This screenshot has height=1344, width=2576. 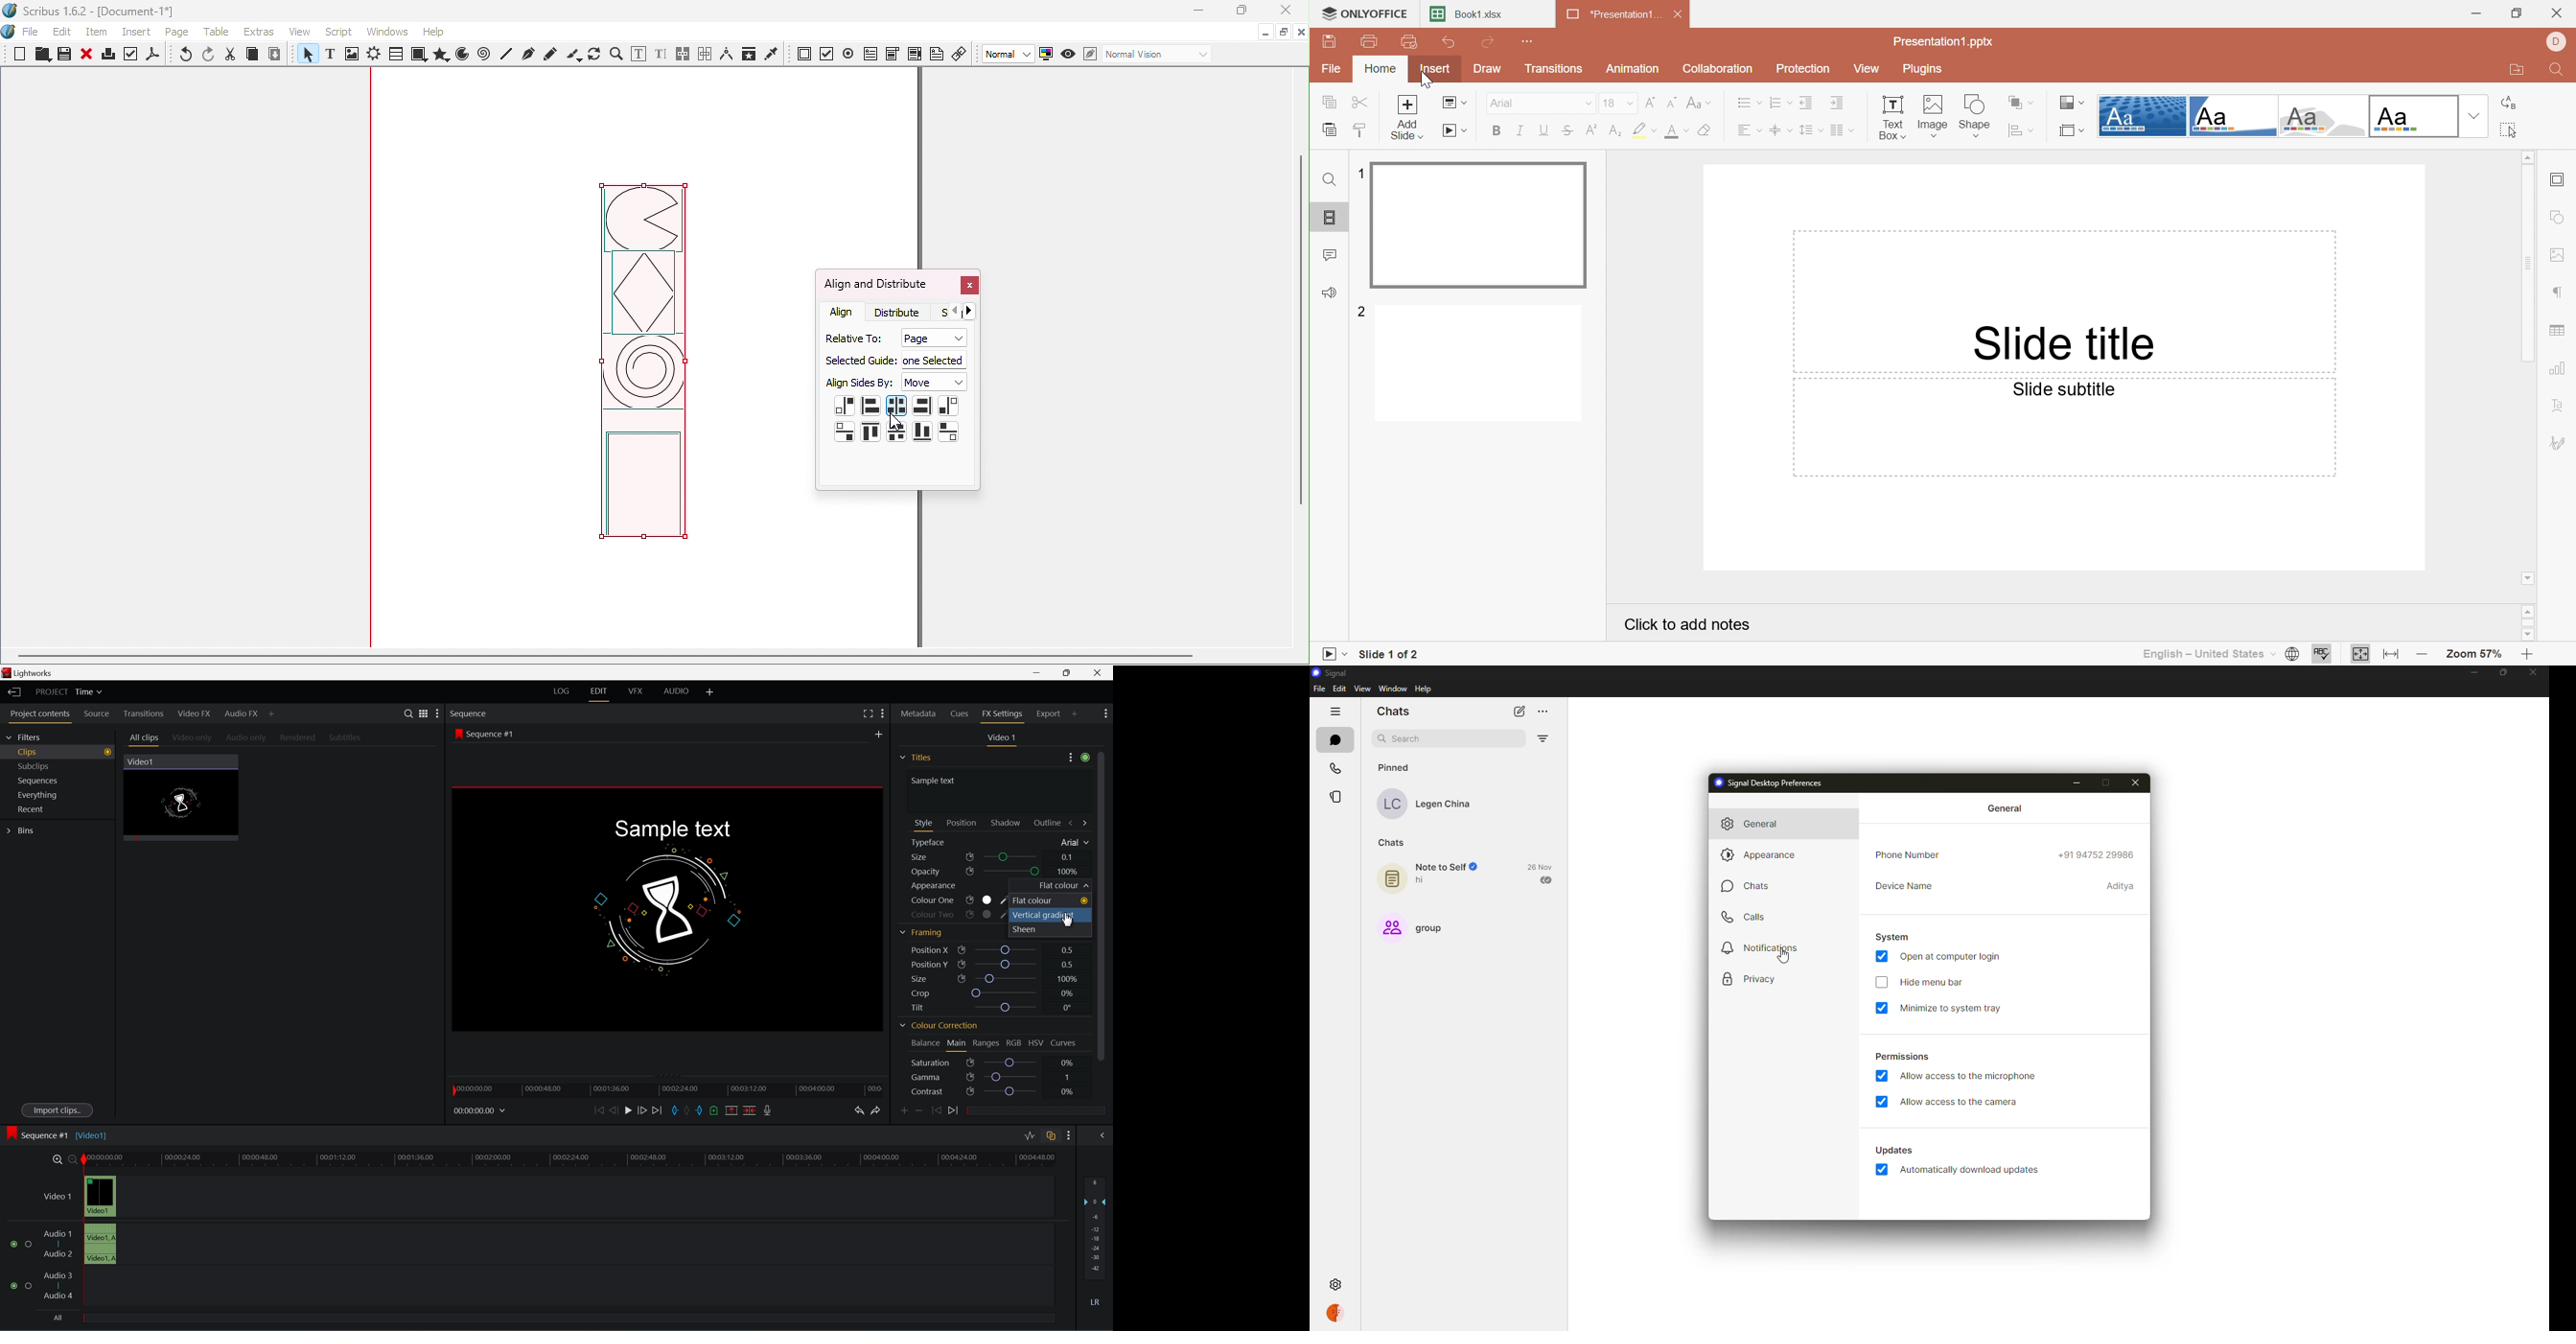 What do you see at coordinates (22, 831) in the screenshot?
I see `Bins` at bounding box center [22, 831].